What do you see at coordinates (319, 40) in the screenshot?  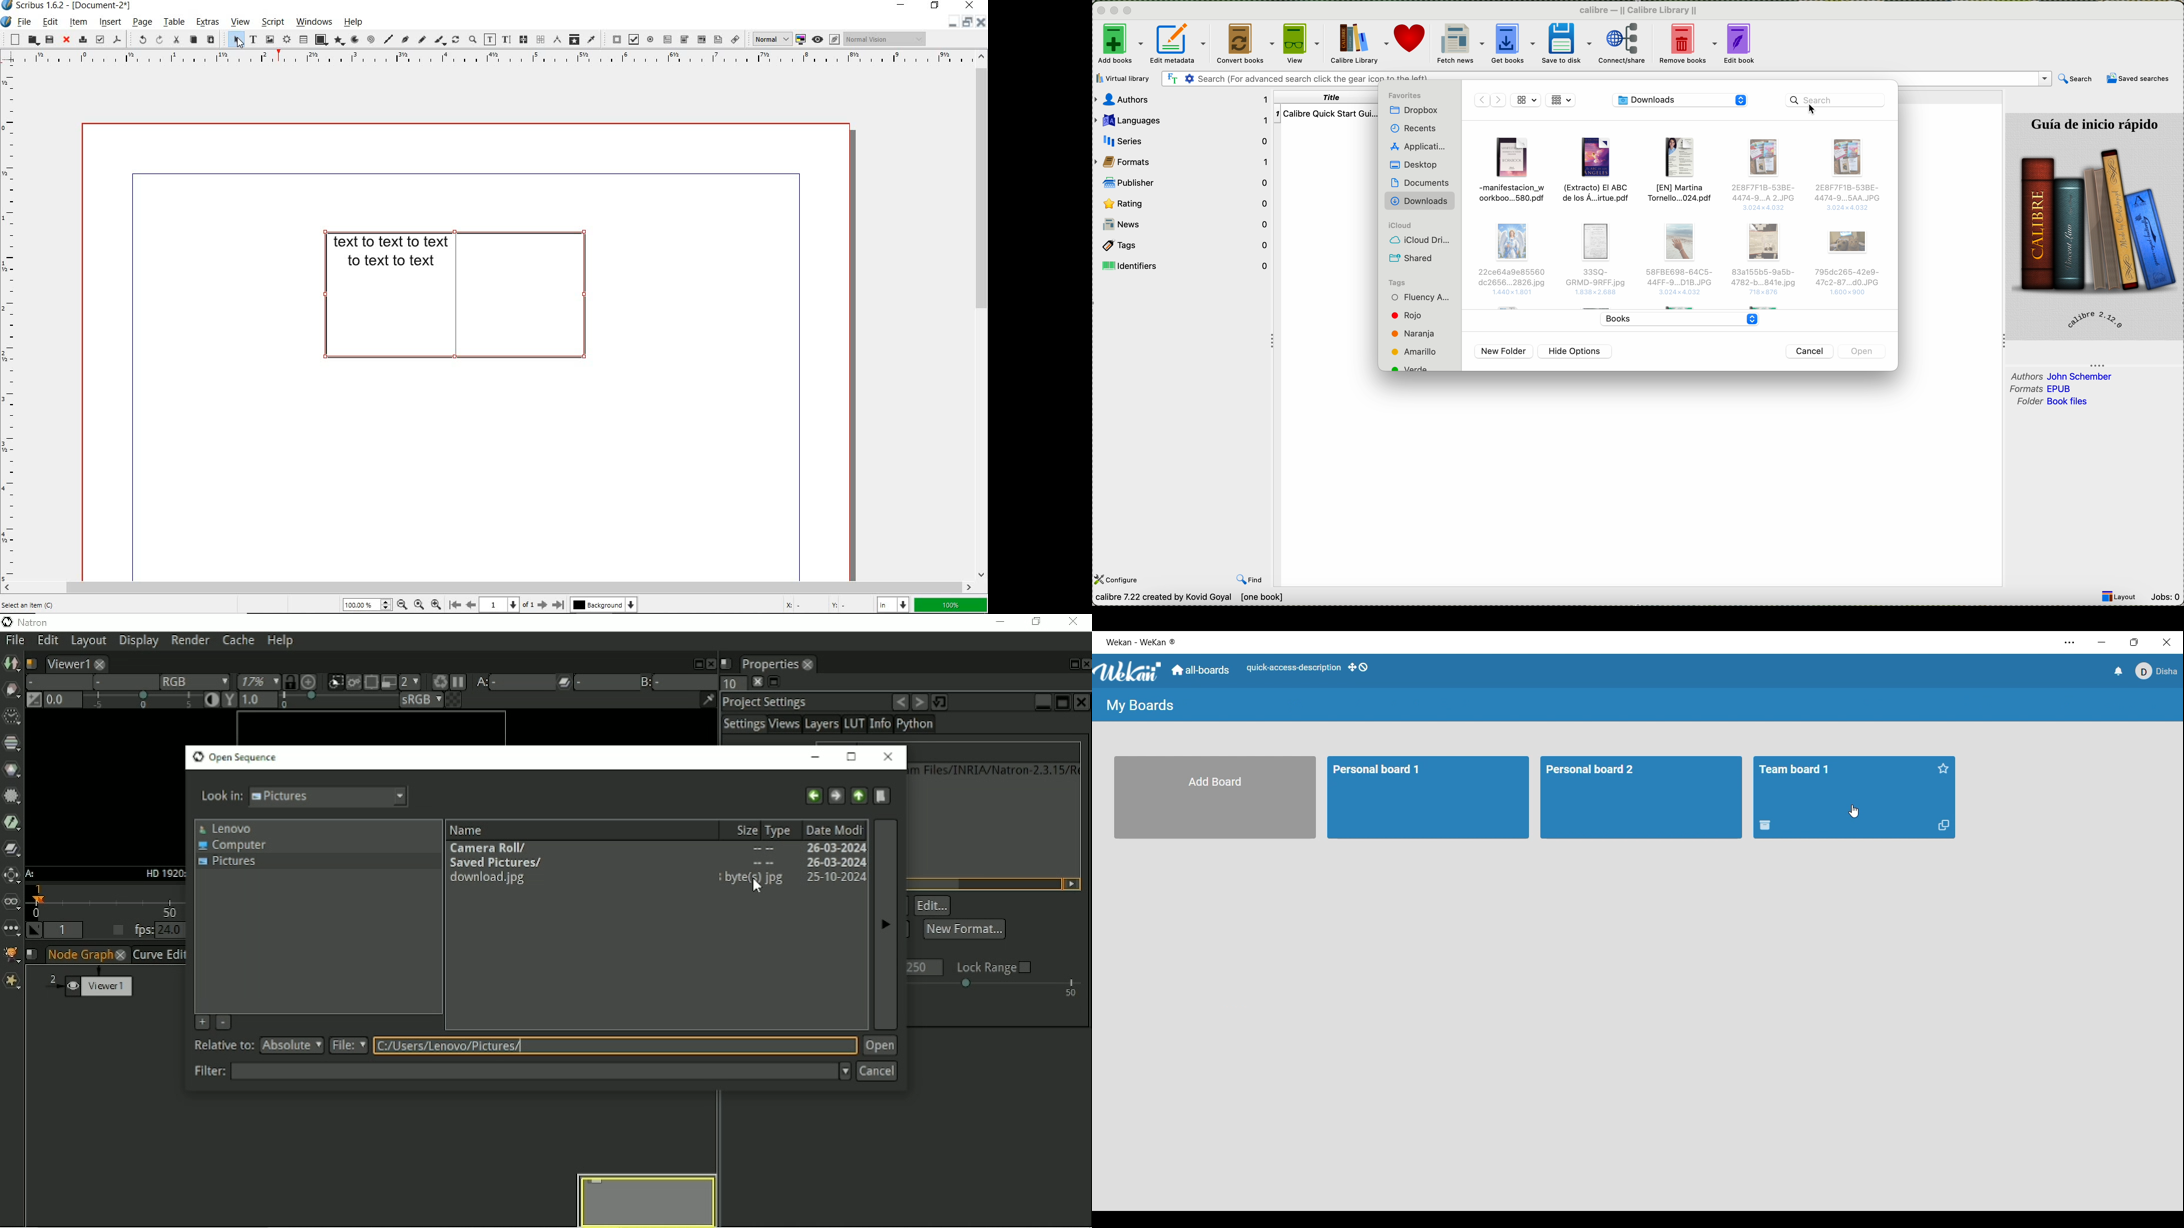 I see `shape` at bounding box center [319, 40].